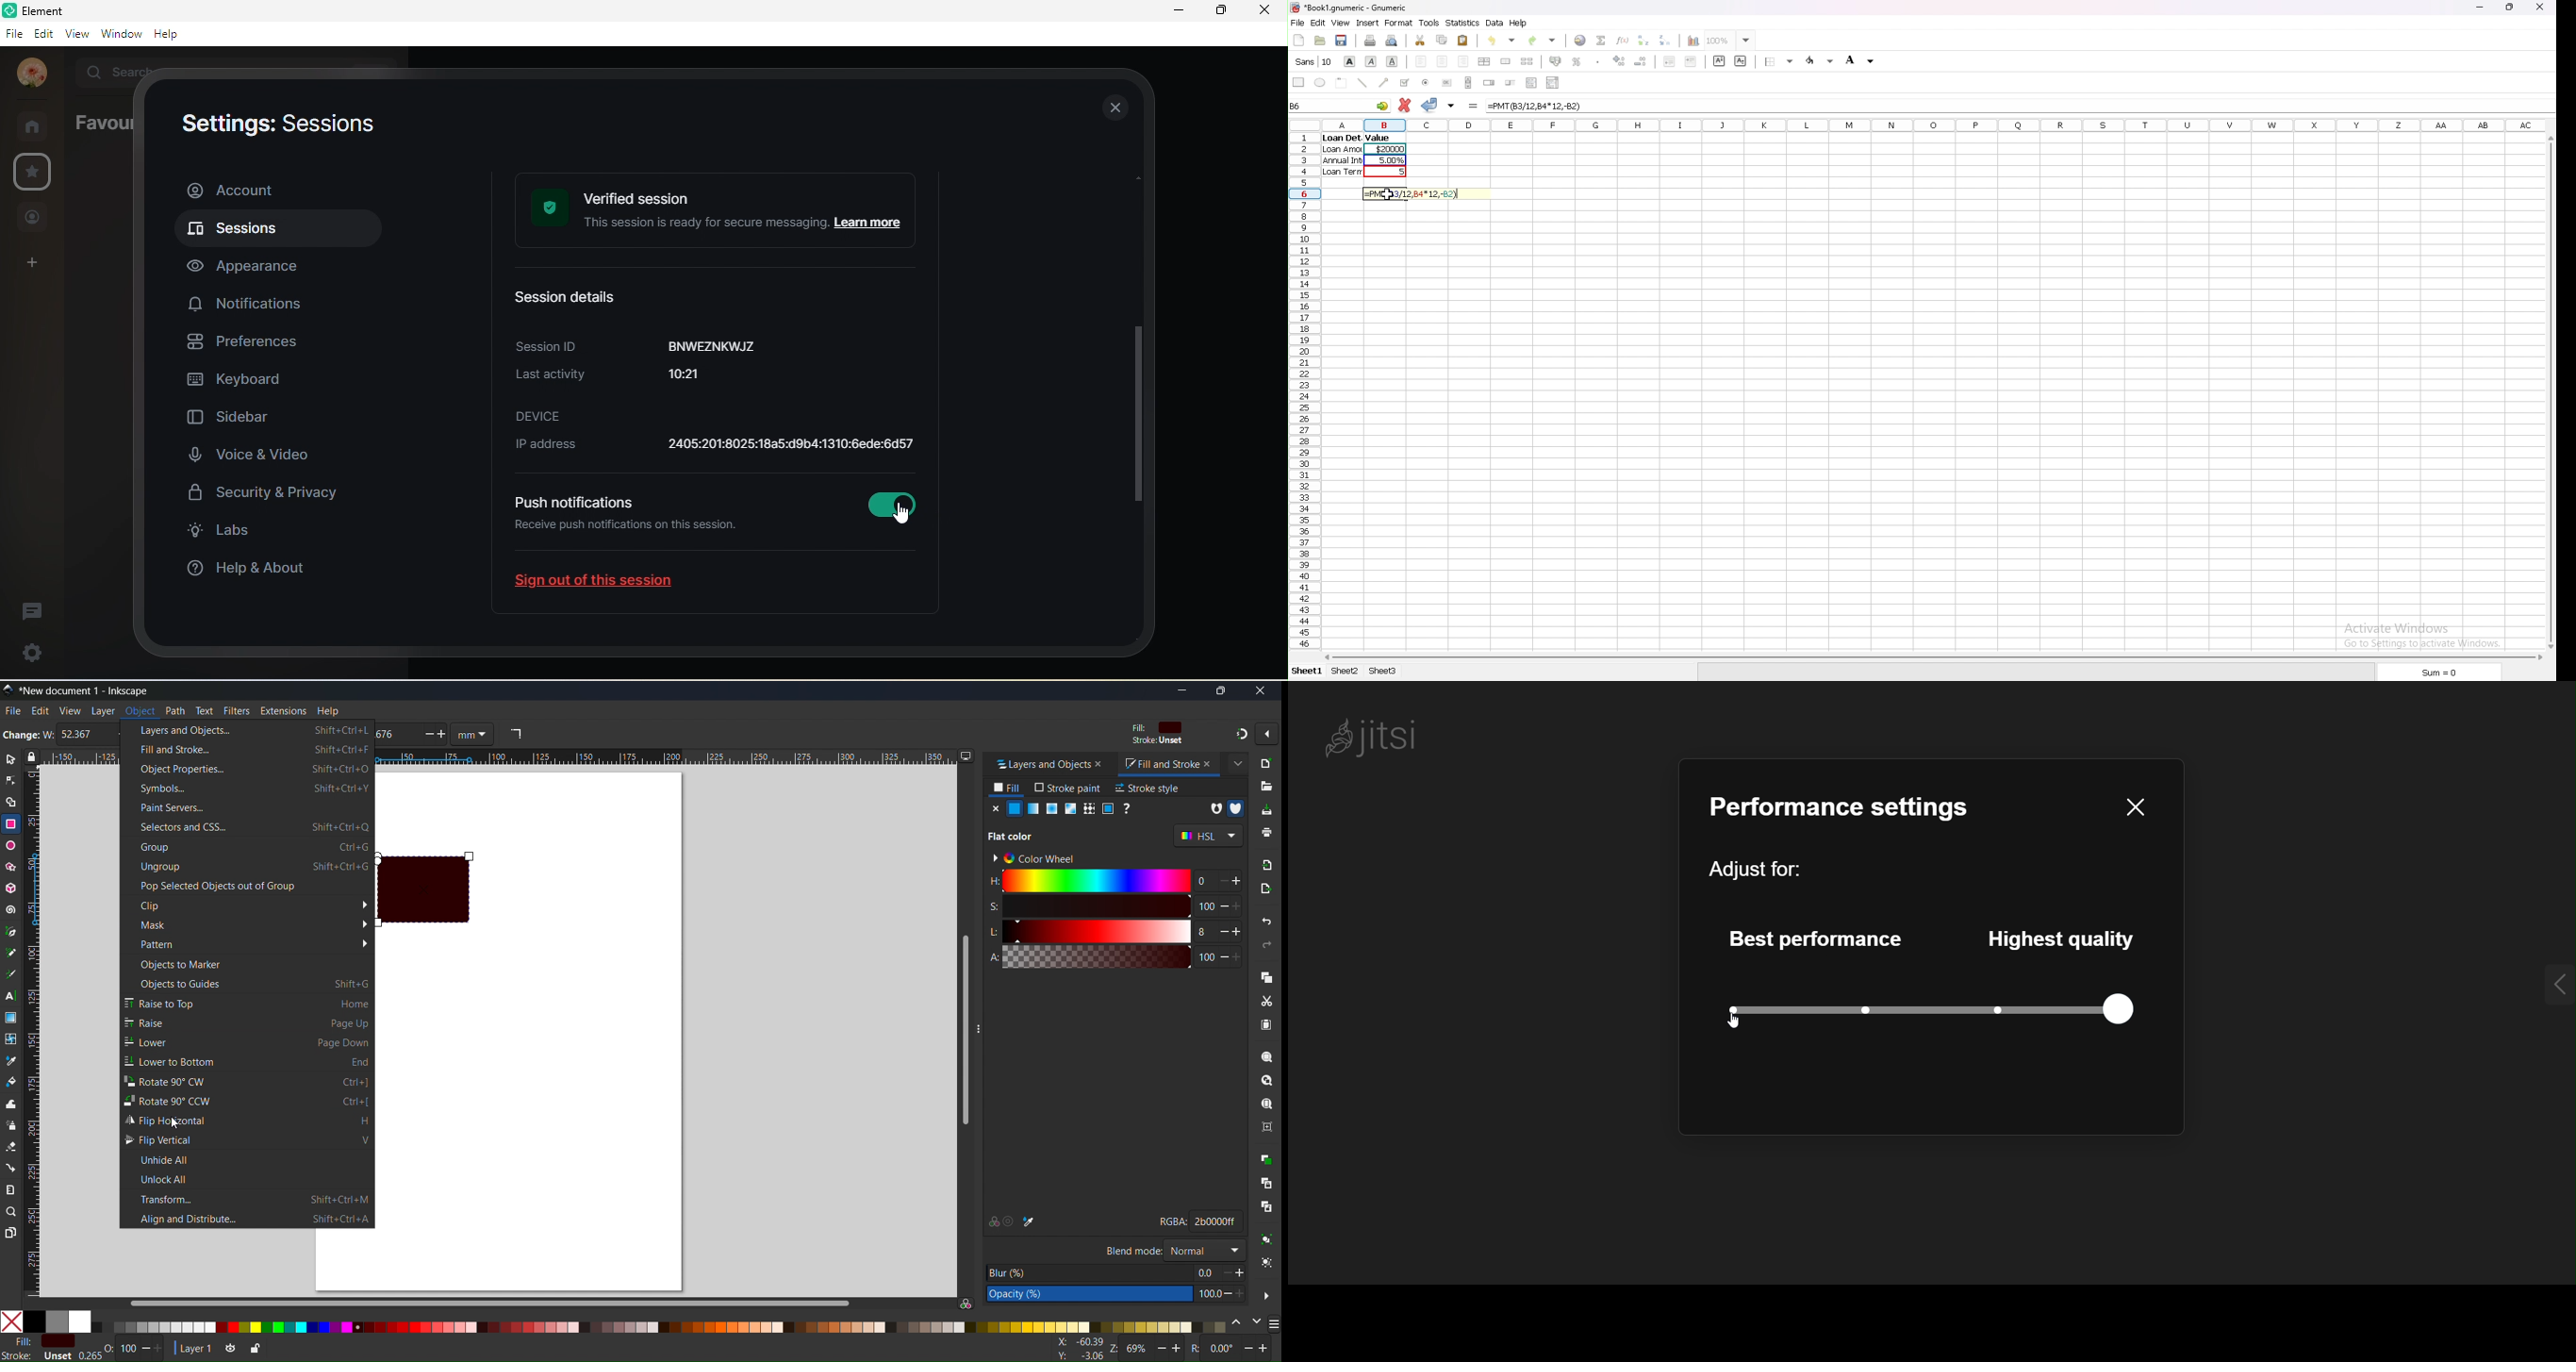 Image resolution: width=2576 pixels, height=1372 pixels. What do you see at coordinates (1299, 40) in the screenshot?
I see `new` at bounding box center [1299, 40].